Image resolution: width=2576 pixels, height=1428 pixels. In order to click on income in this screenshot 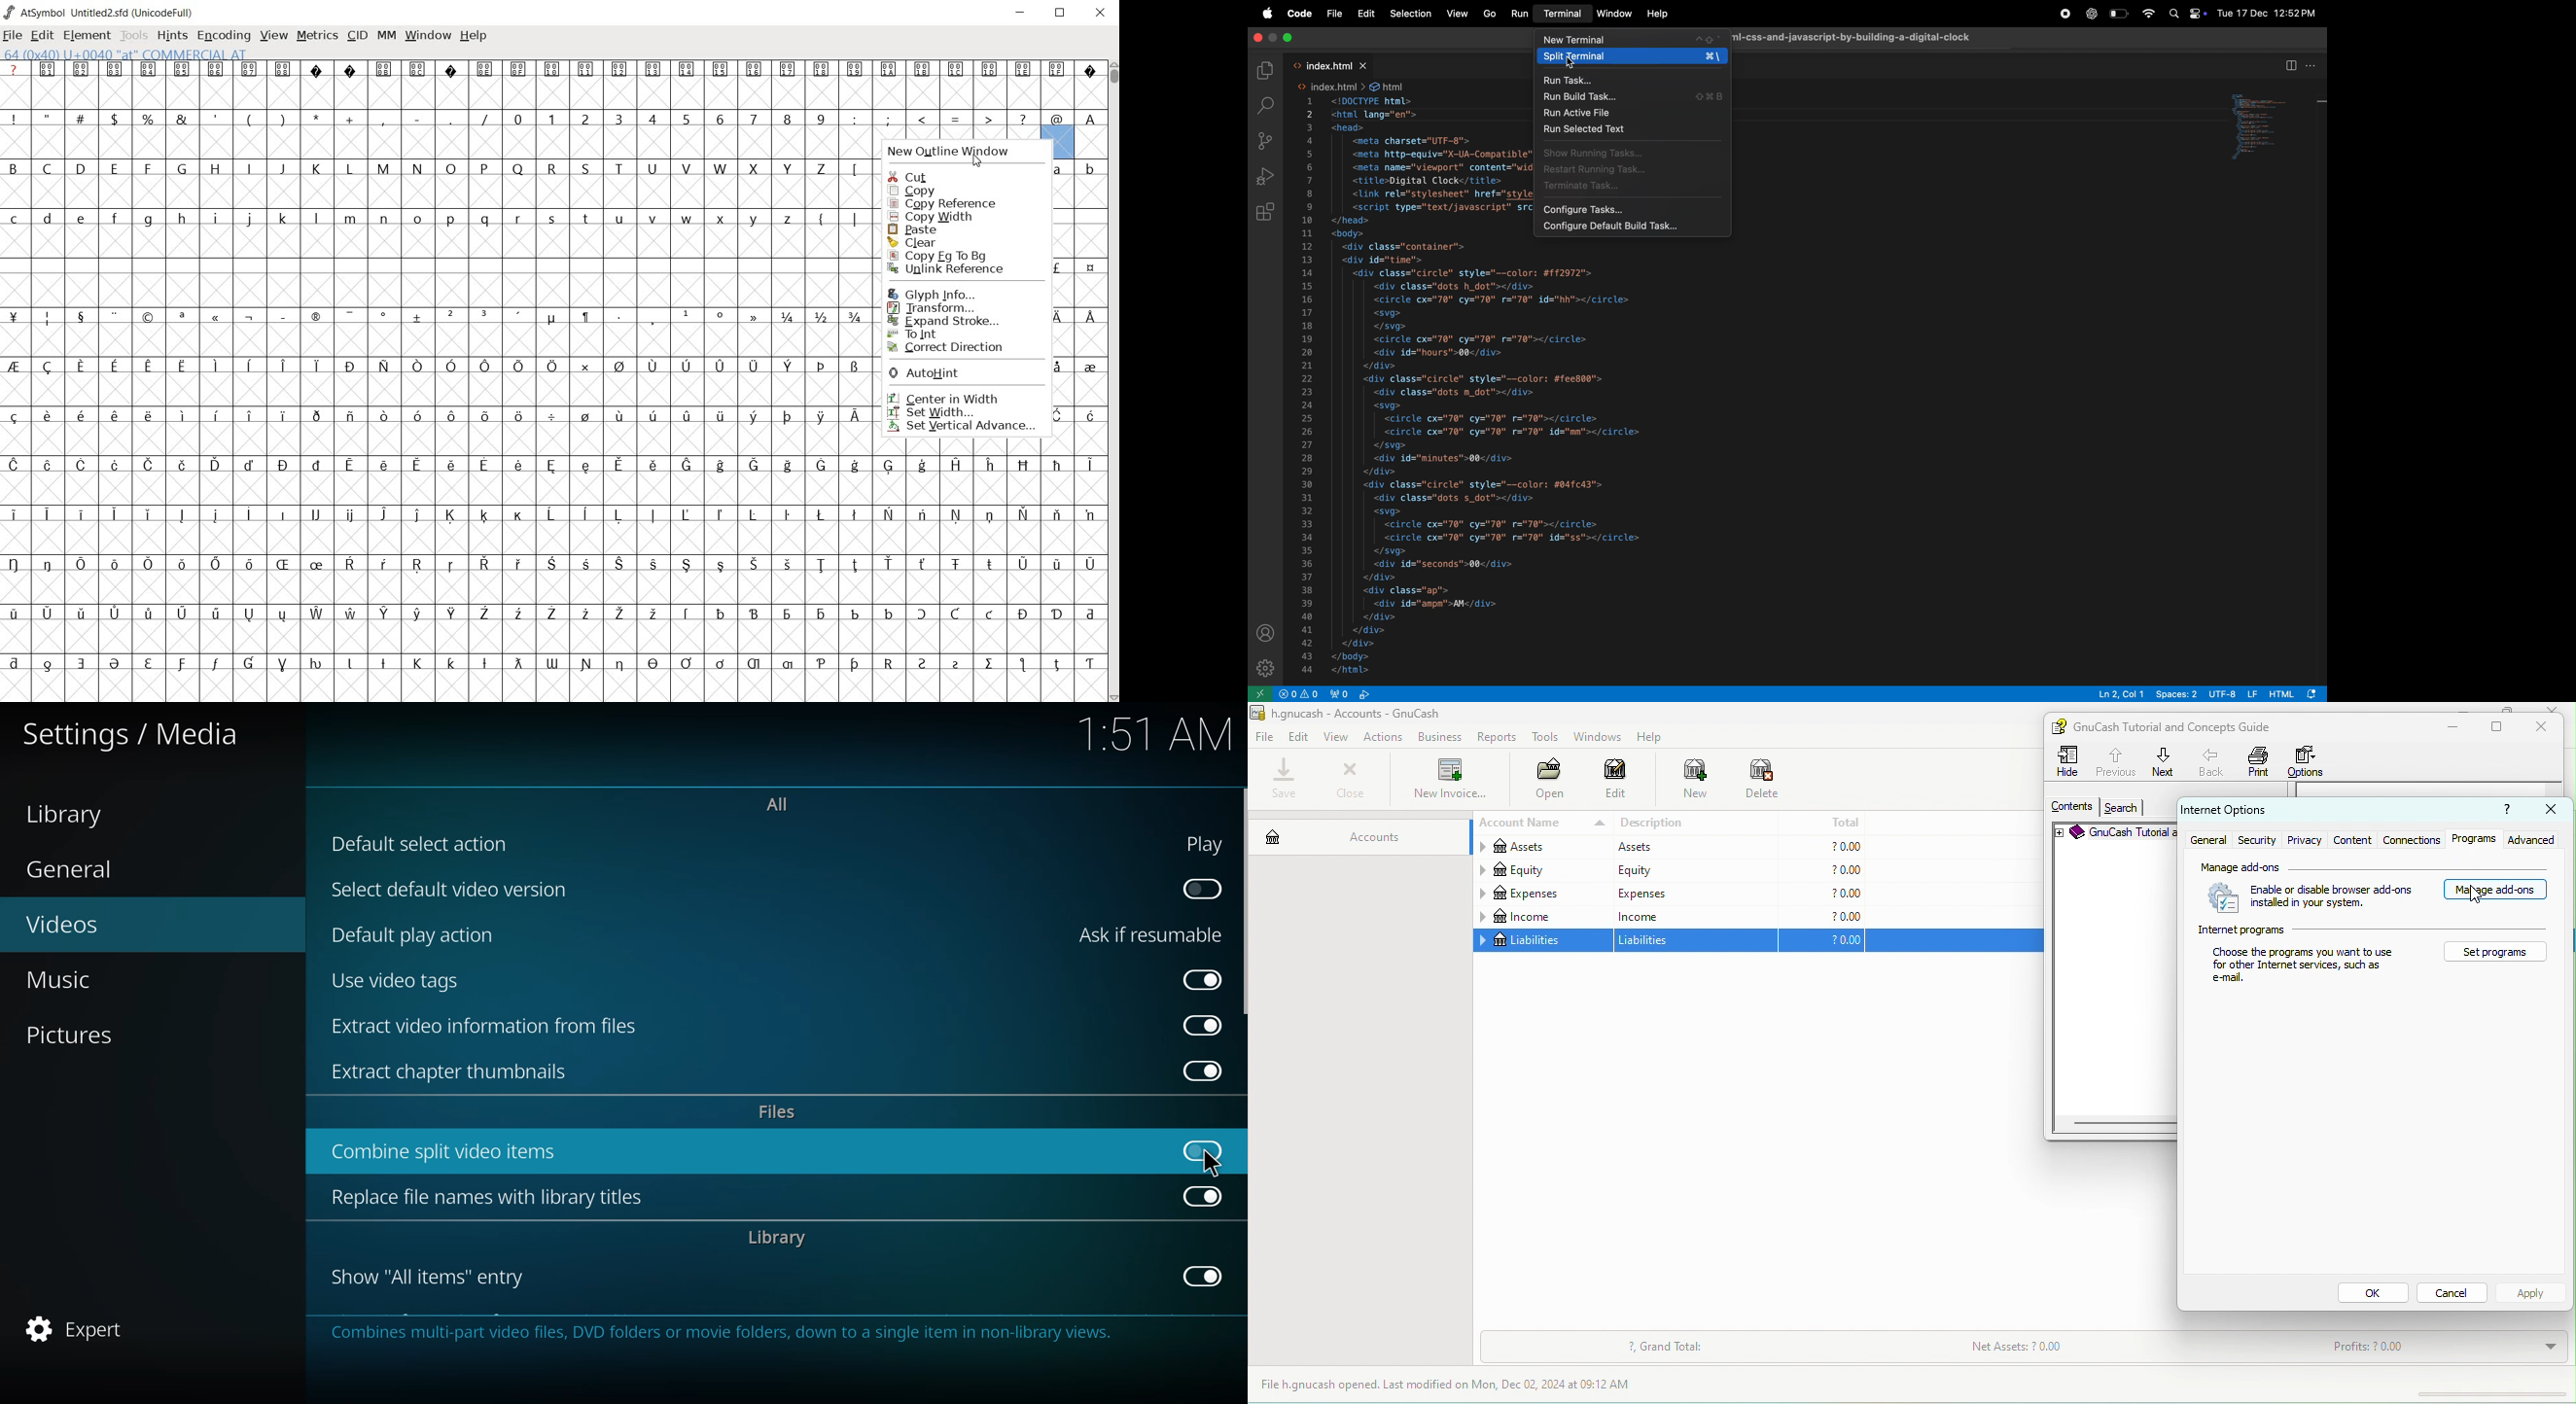, I will do `click(1693, 916)`.